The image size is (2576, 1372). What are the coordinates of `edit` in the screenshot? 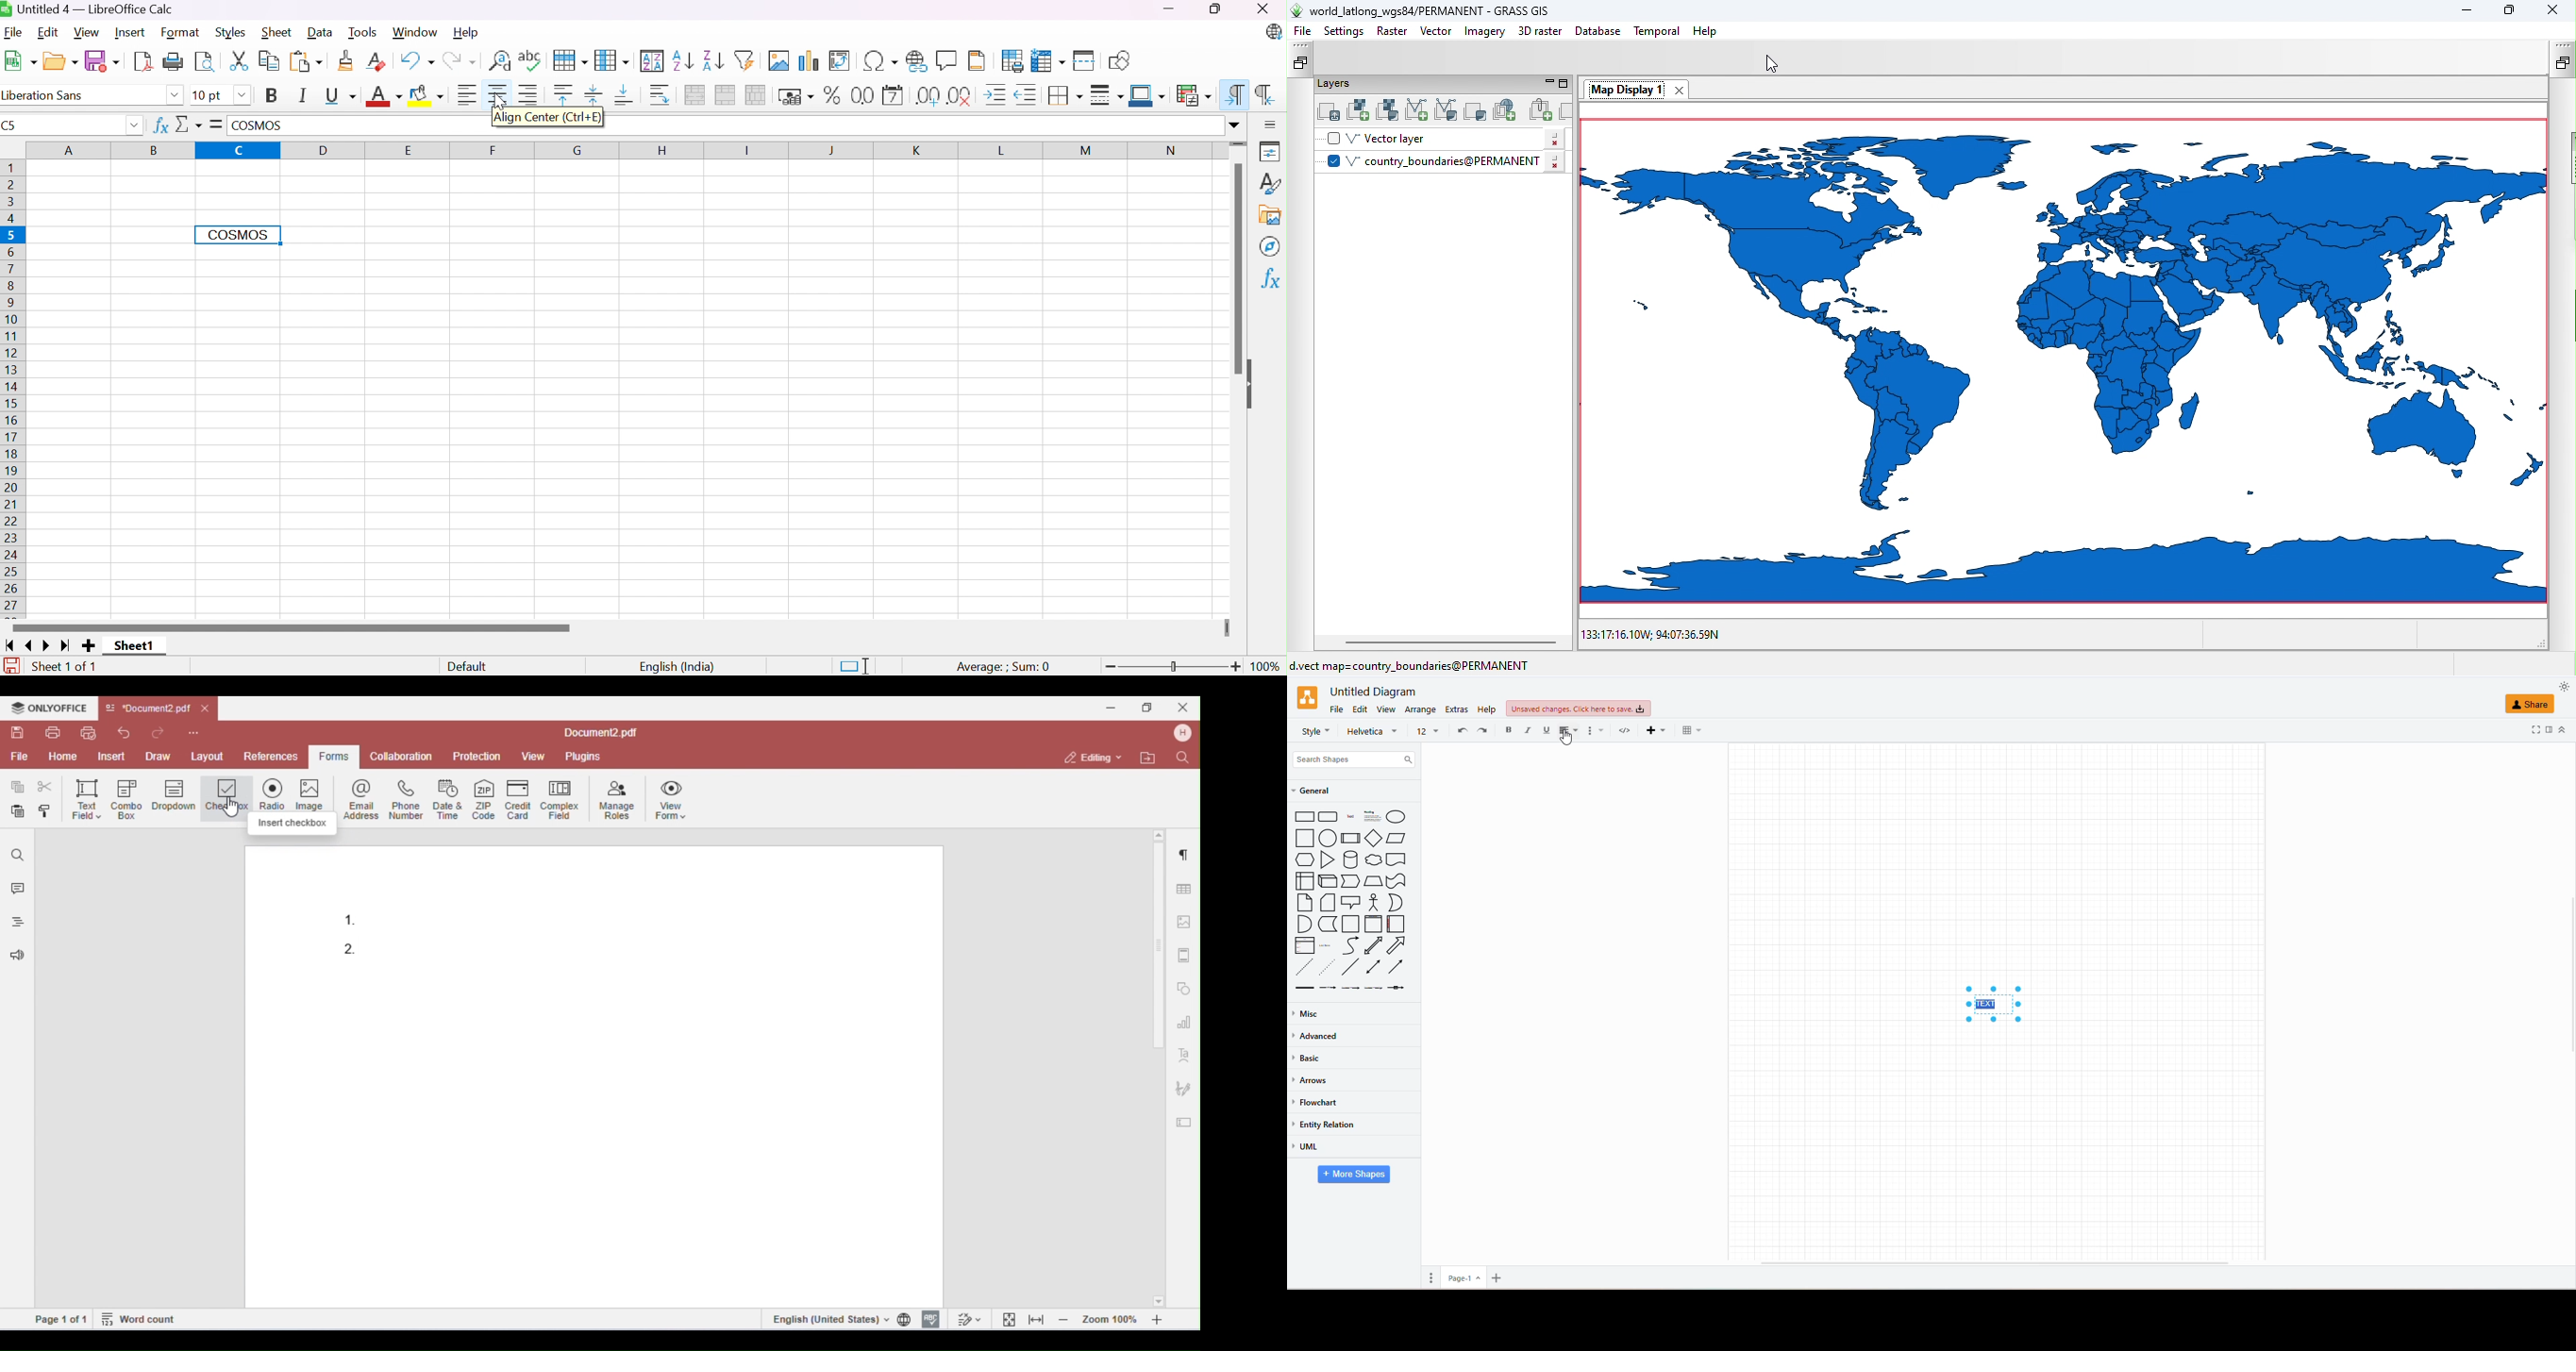 It's located at (1361, 710).